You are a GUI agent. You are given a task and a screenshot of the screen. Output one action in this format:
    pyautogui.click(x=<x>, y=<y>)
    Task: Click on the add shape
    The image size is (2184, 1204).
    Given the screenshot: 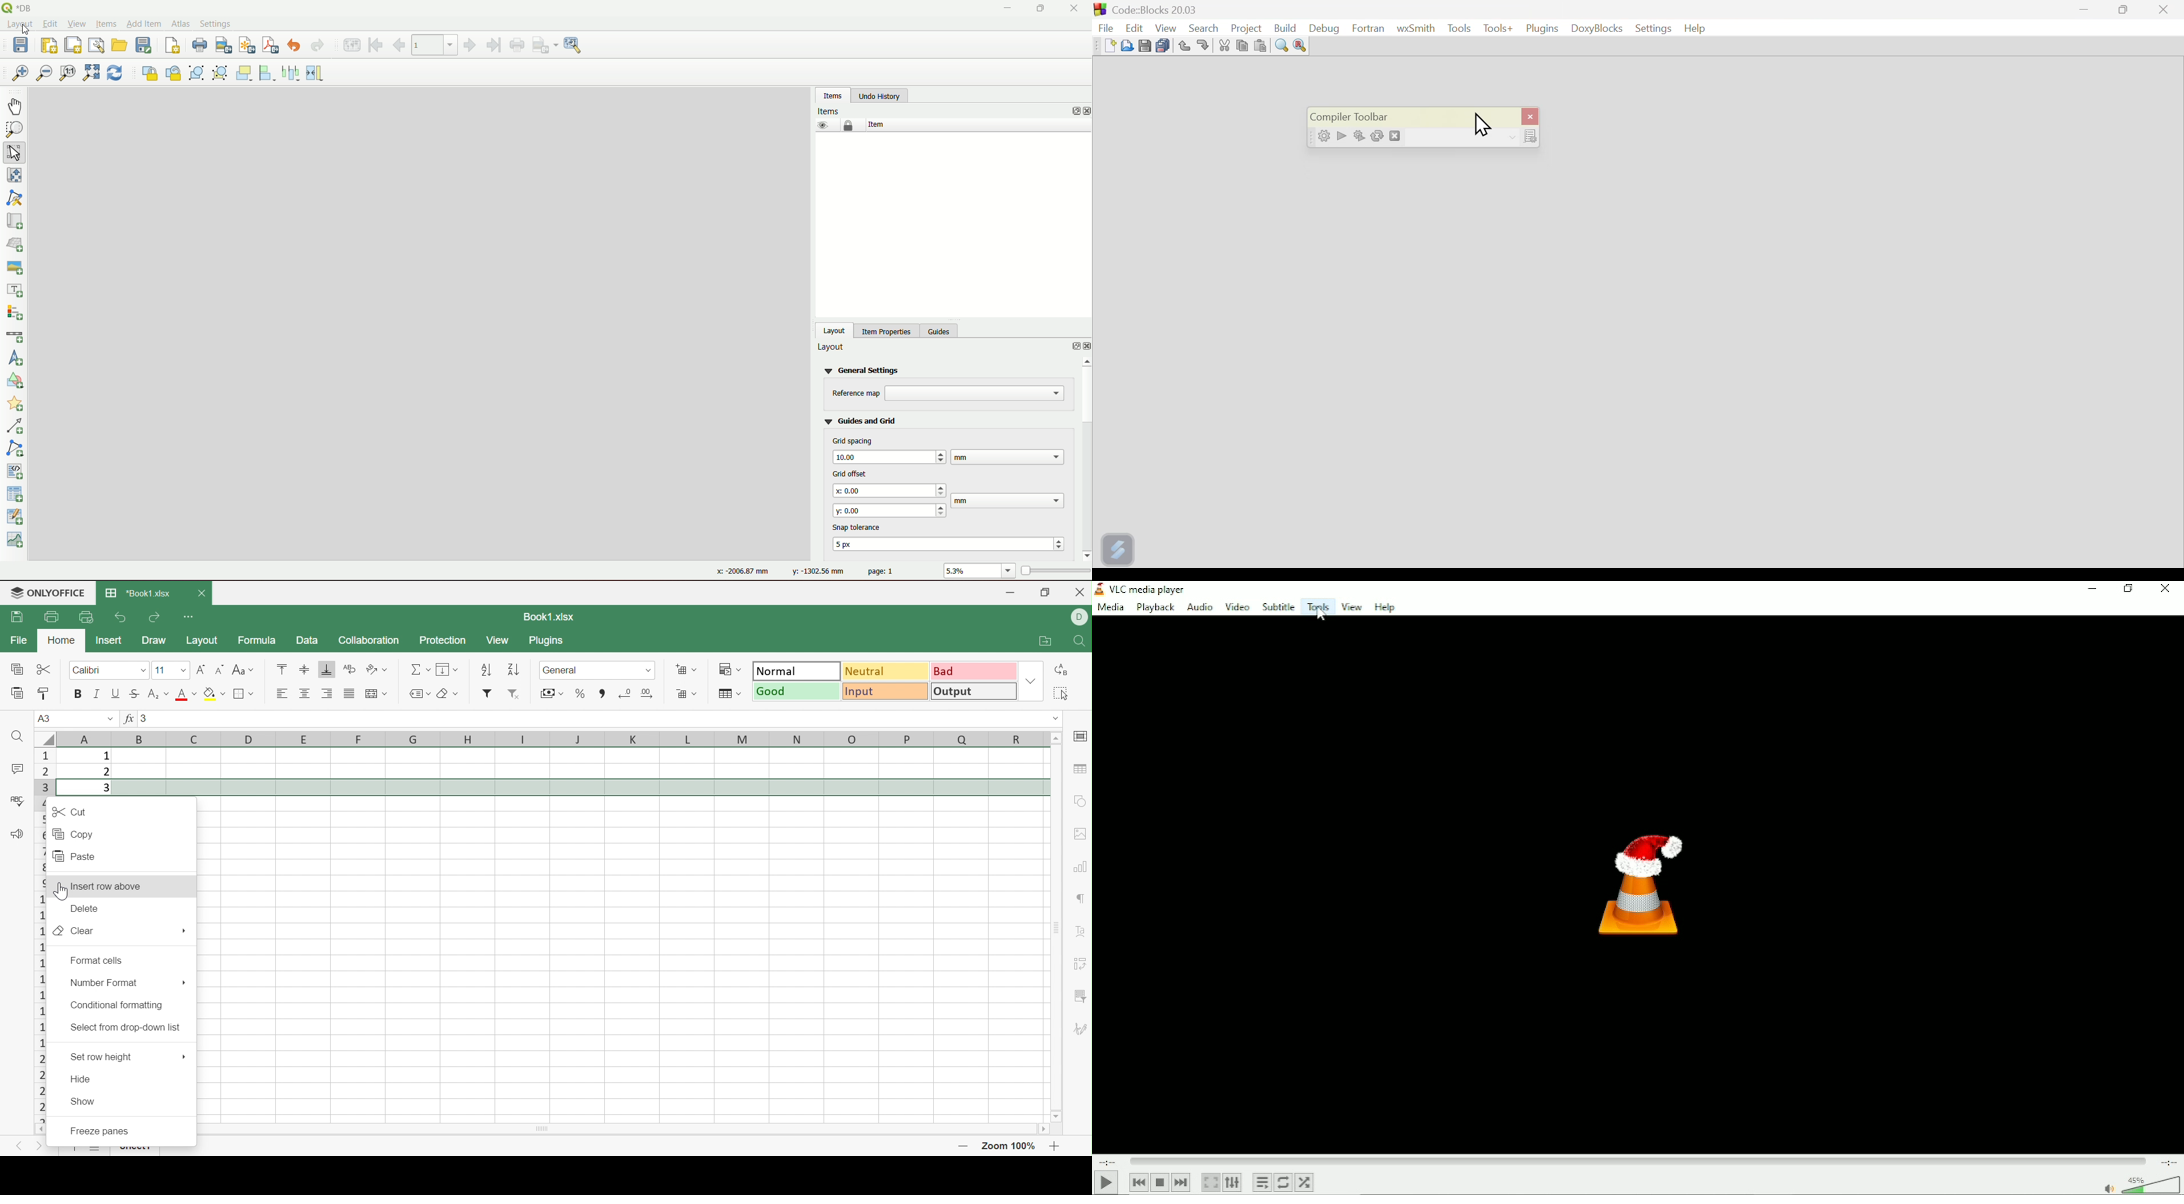 What is the action you would take?
    pyautogui.click(x=14, y=383)
    